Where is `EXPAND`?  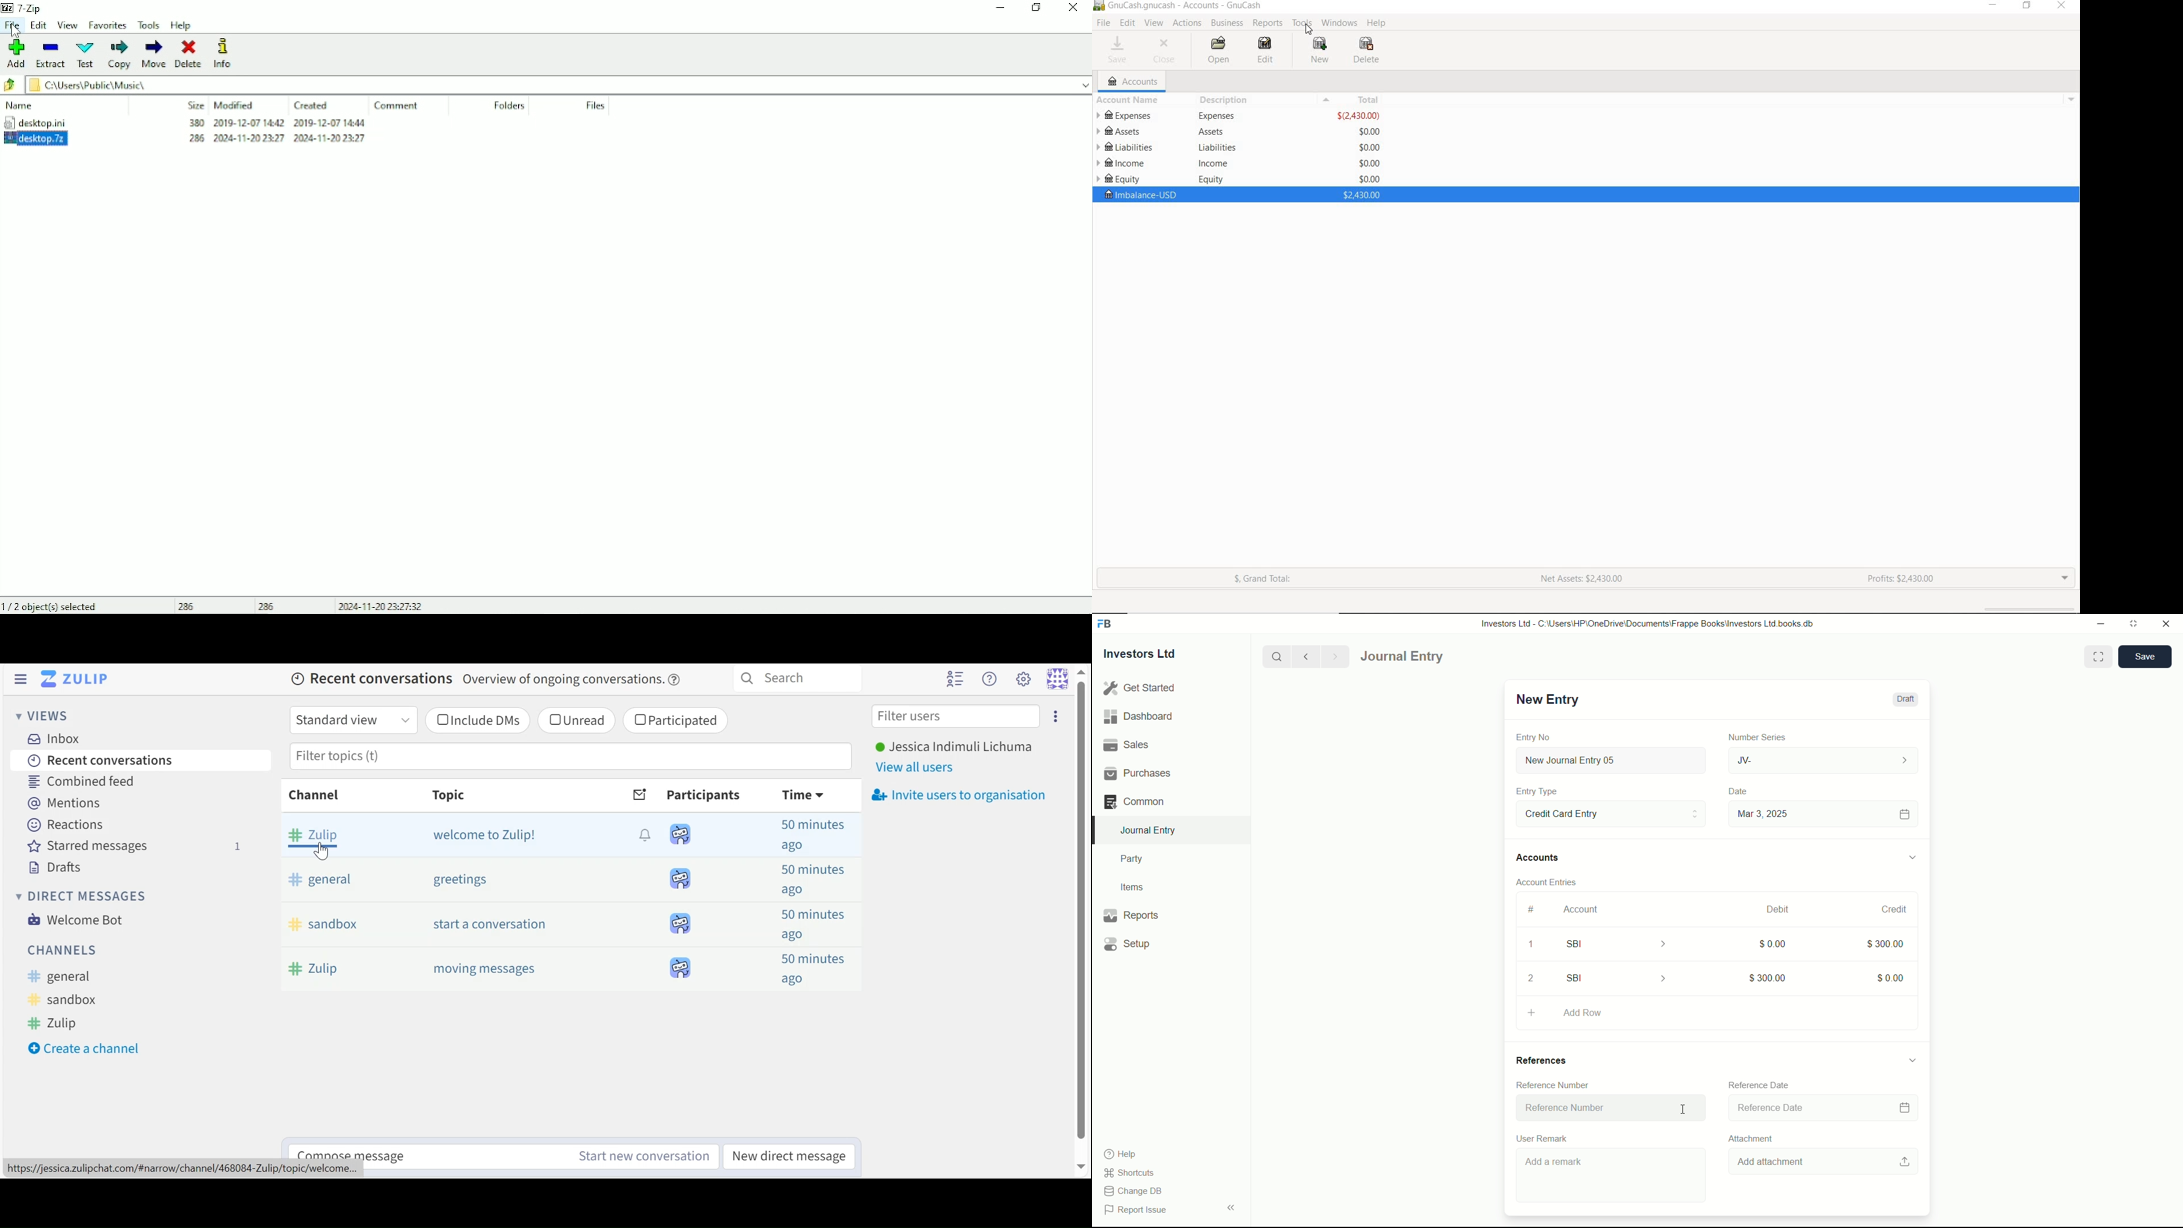
EXPAND is located at coordinates (2064, 581).